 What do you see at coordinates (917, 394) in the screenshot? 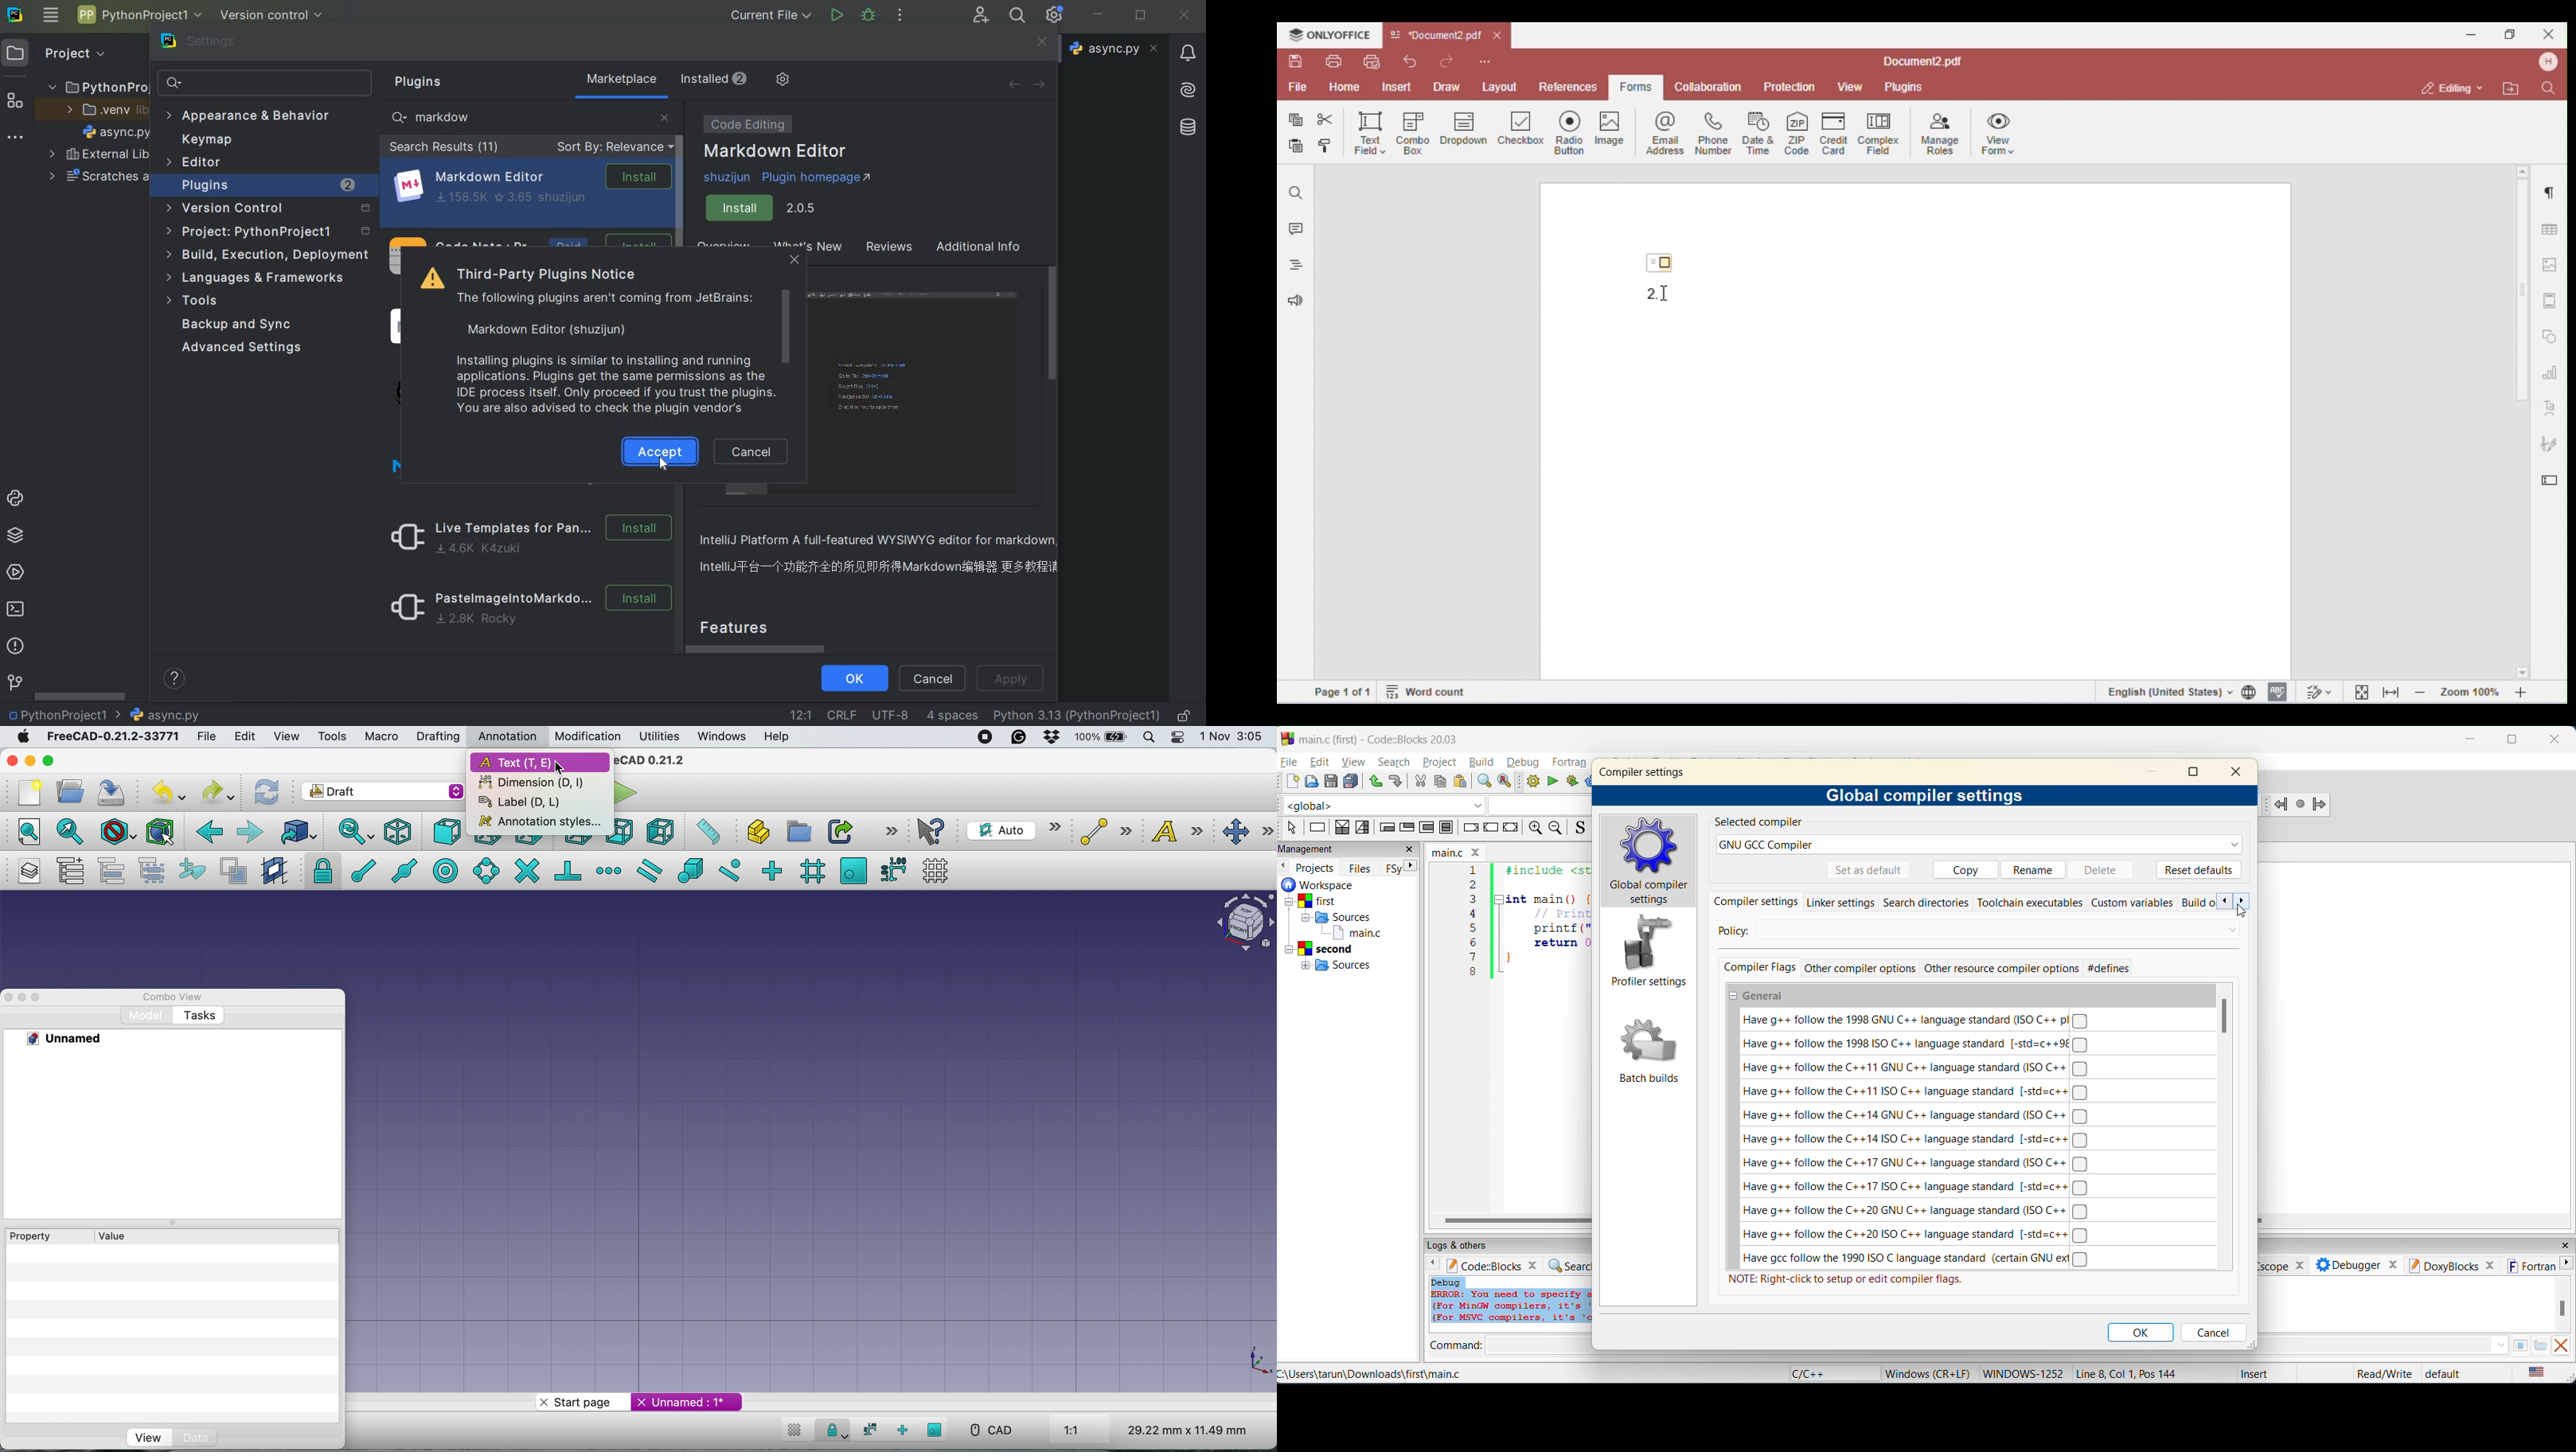
I see `editor view` at bounding box center [917, 394].